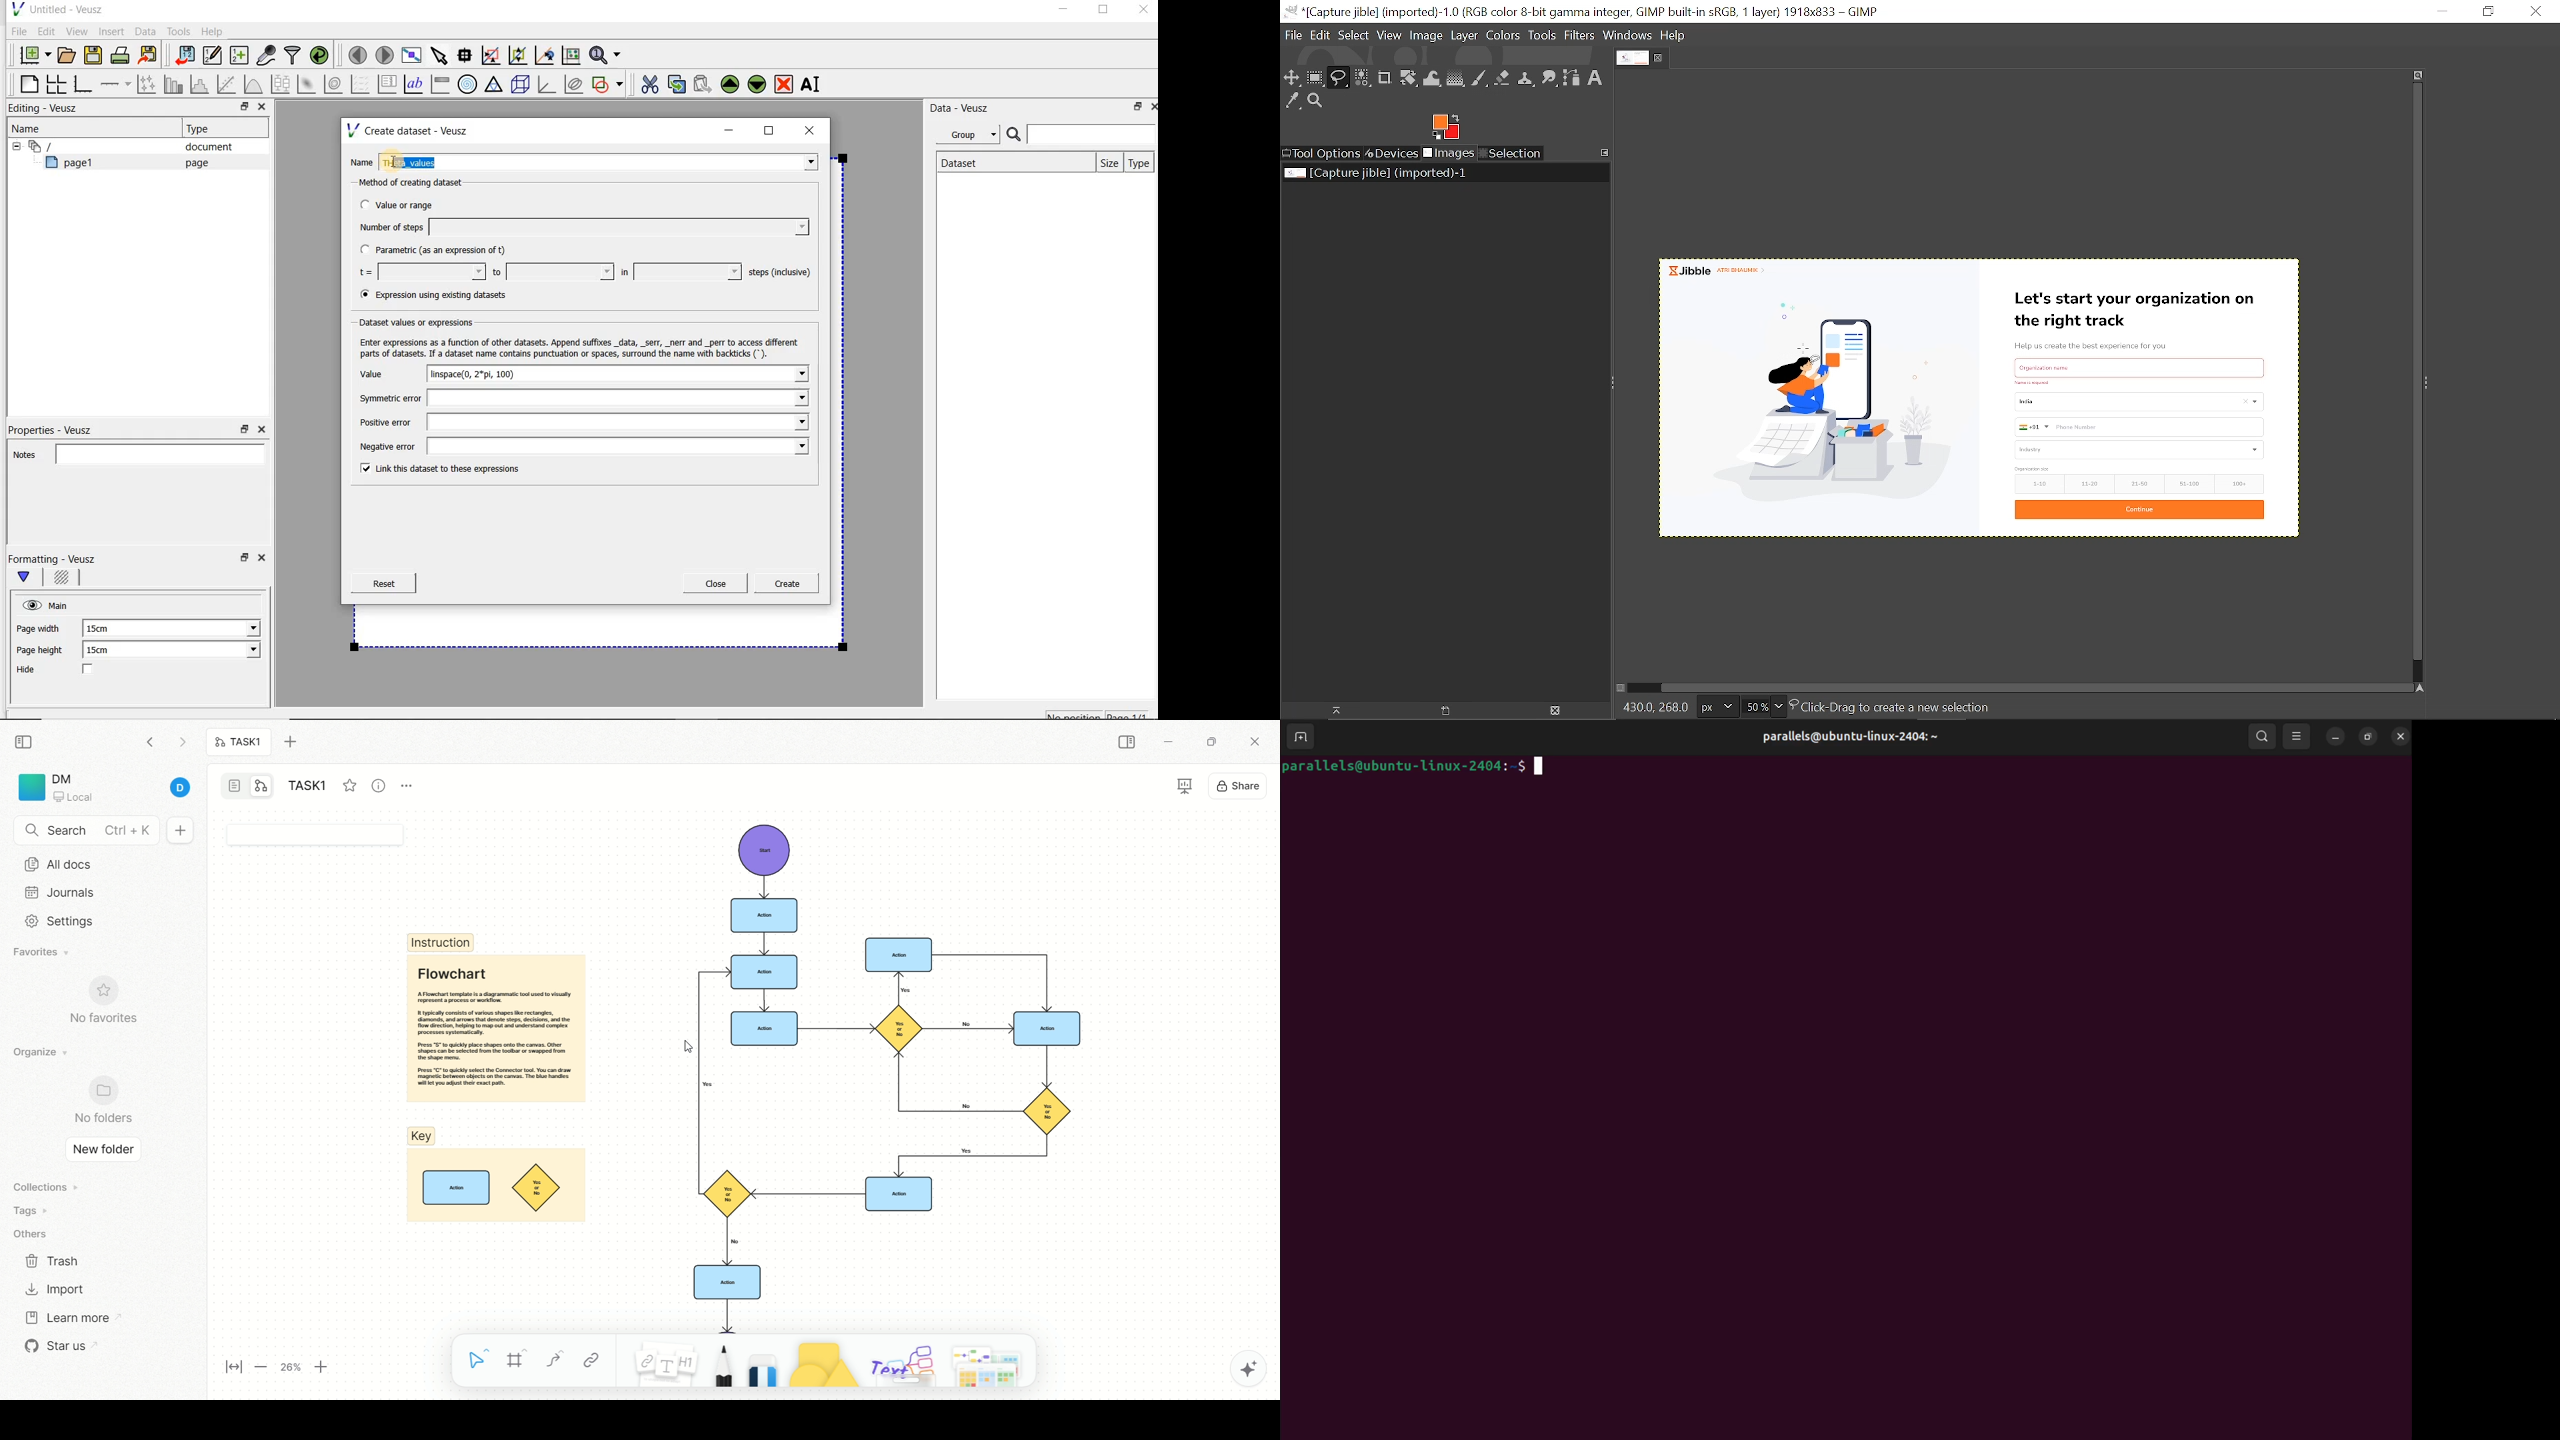 This screenshot has width=2576, height=1456. What do you see at coordinates (29, 787) in the screenshot?
I see `logo` at bounding box center [29, 787].